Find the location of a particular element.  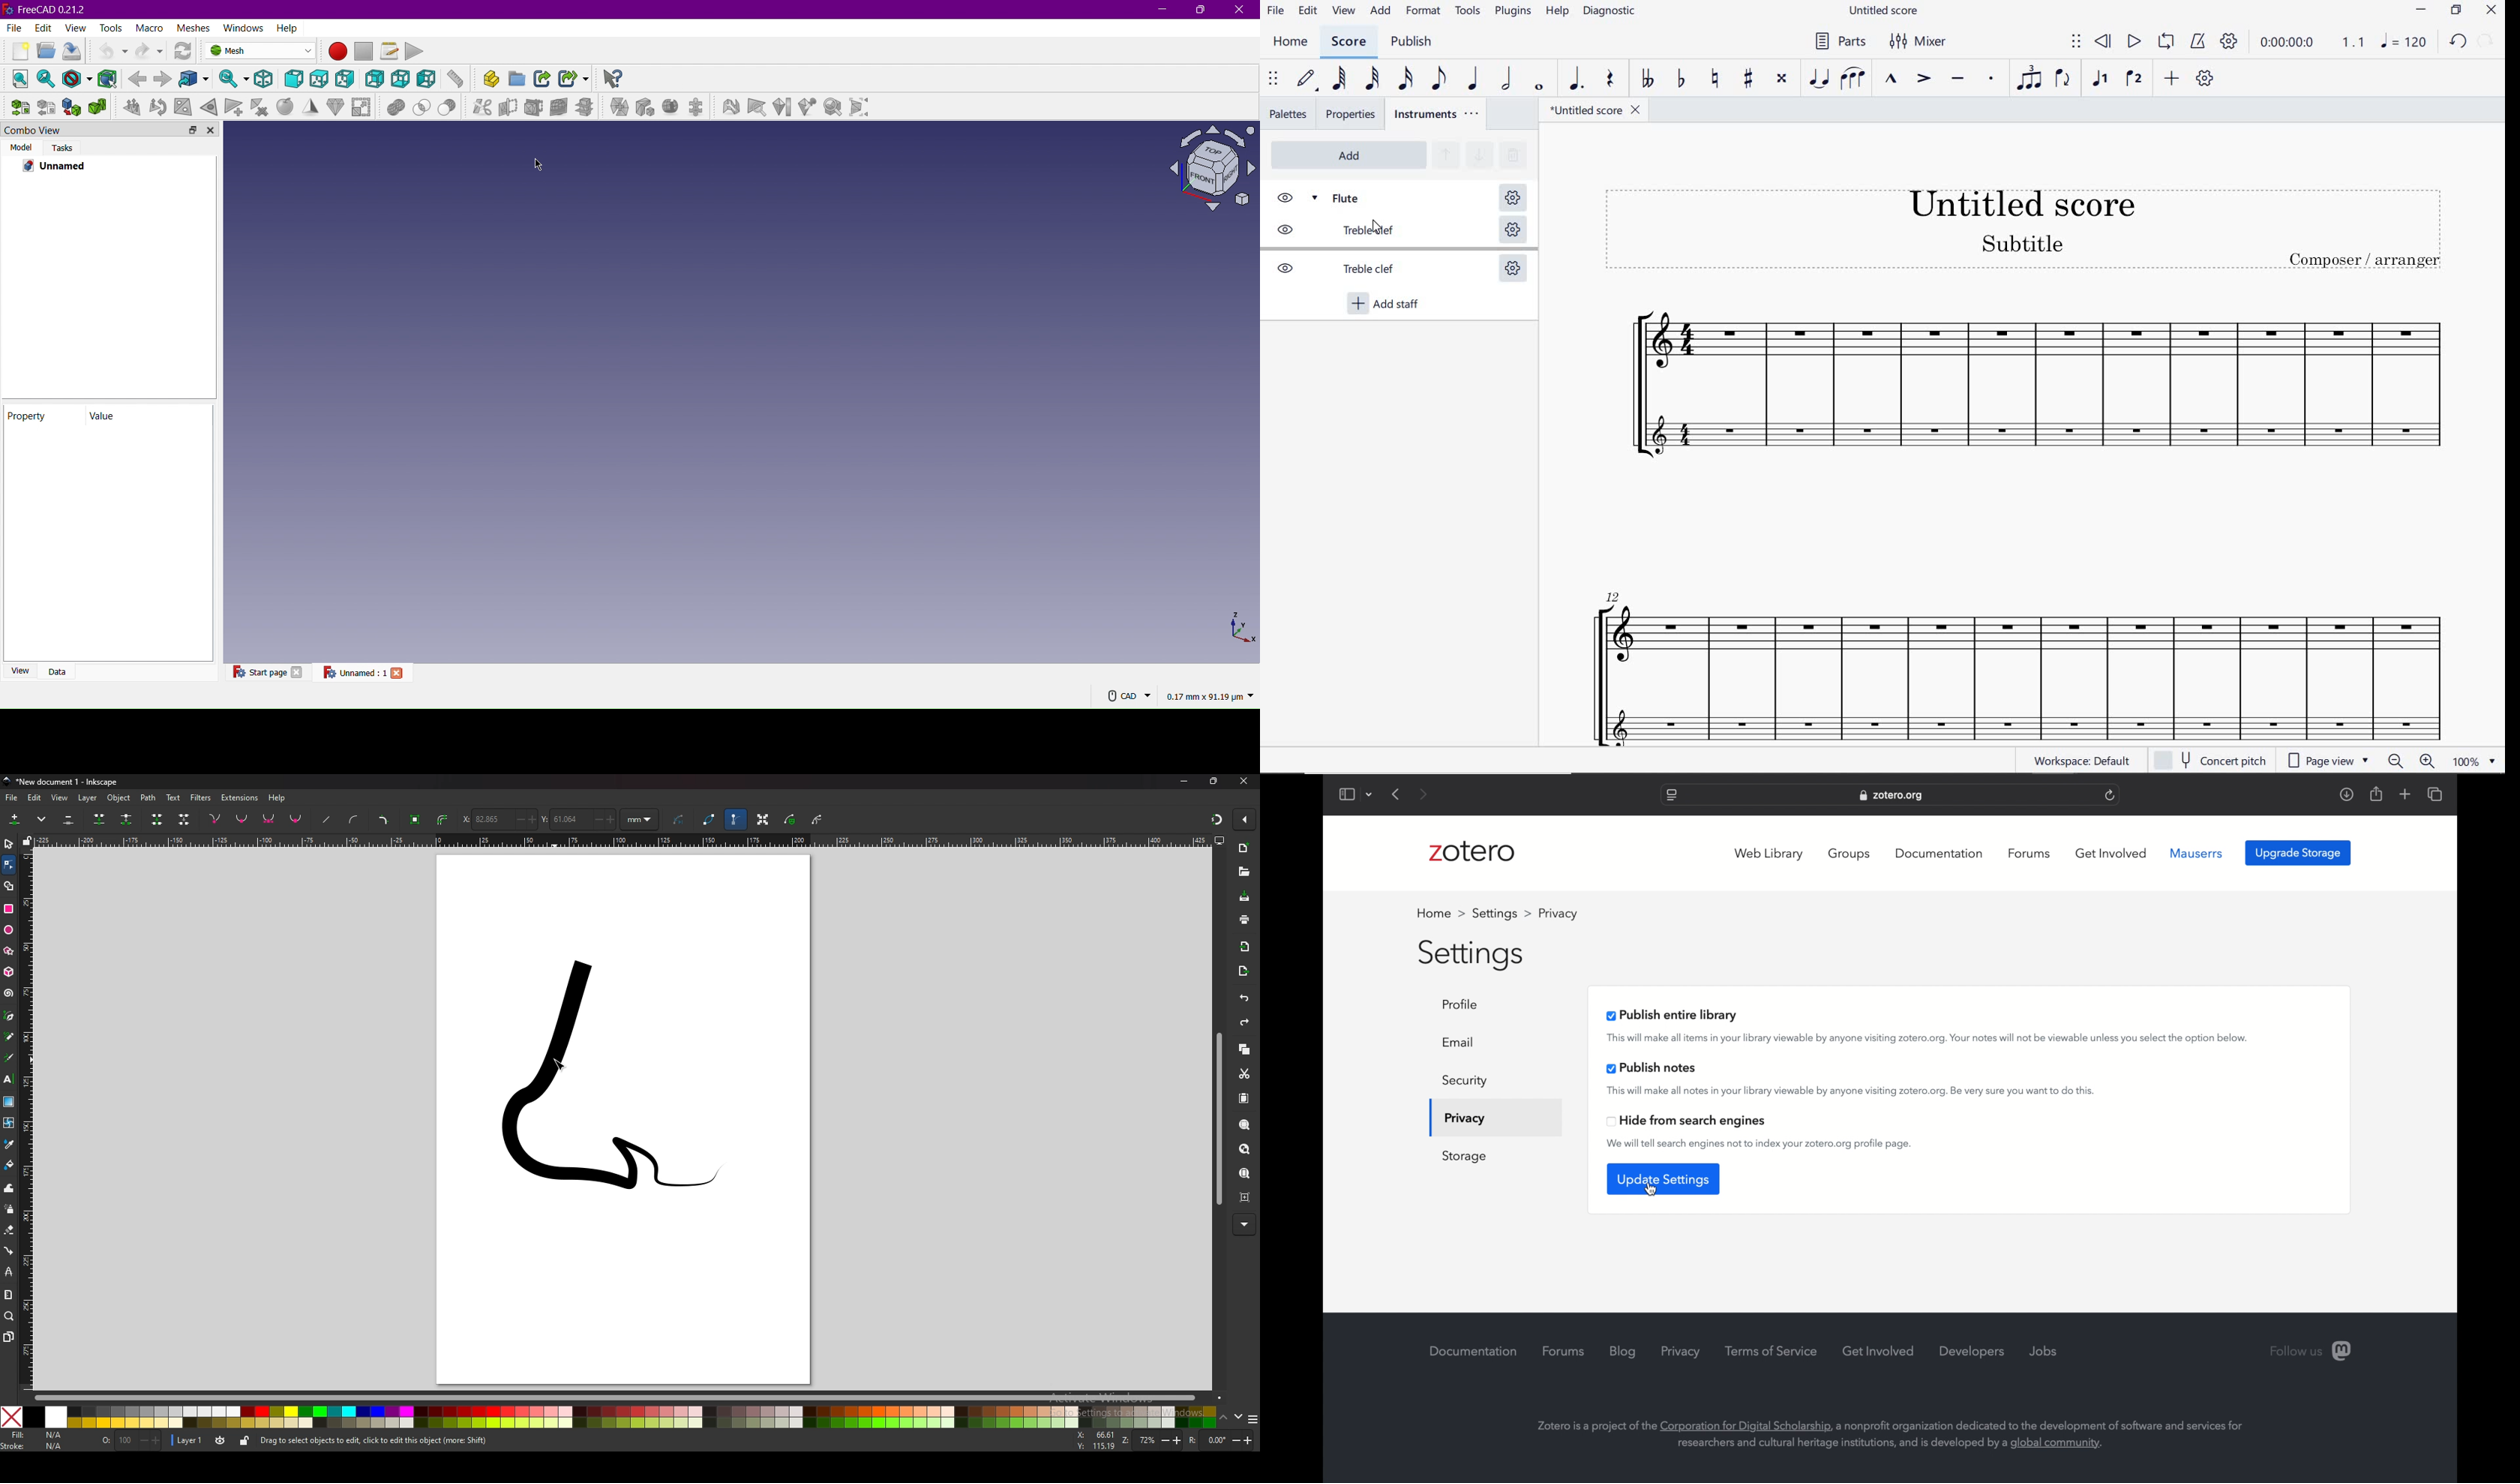

toggle lock guide is located at coordinates (28, 840).